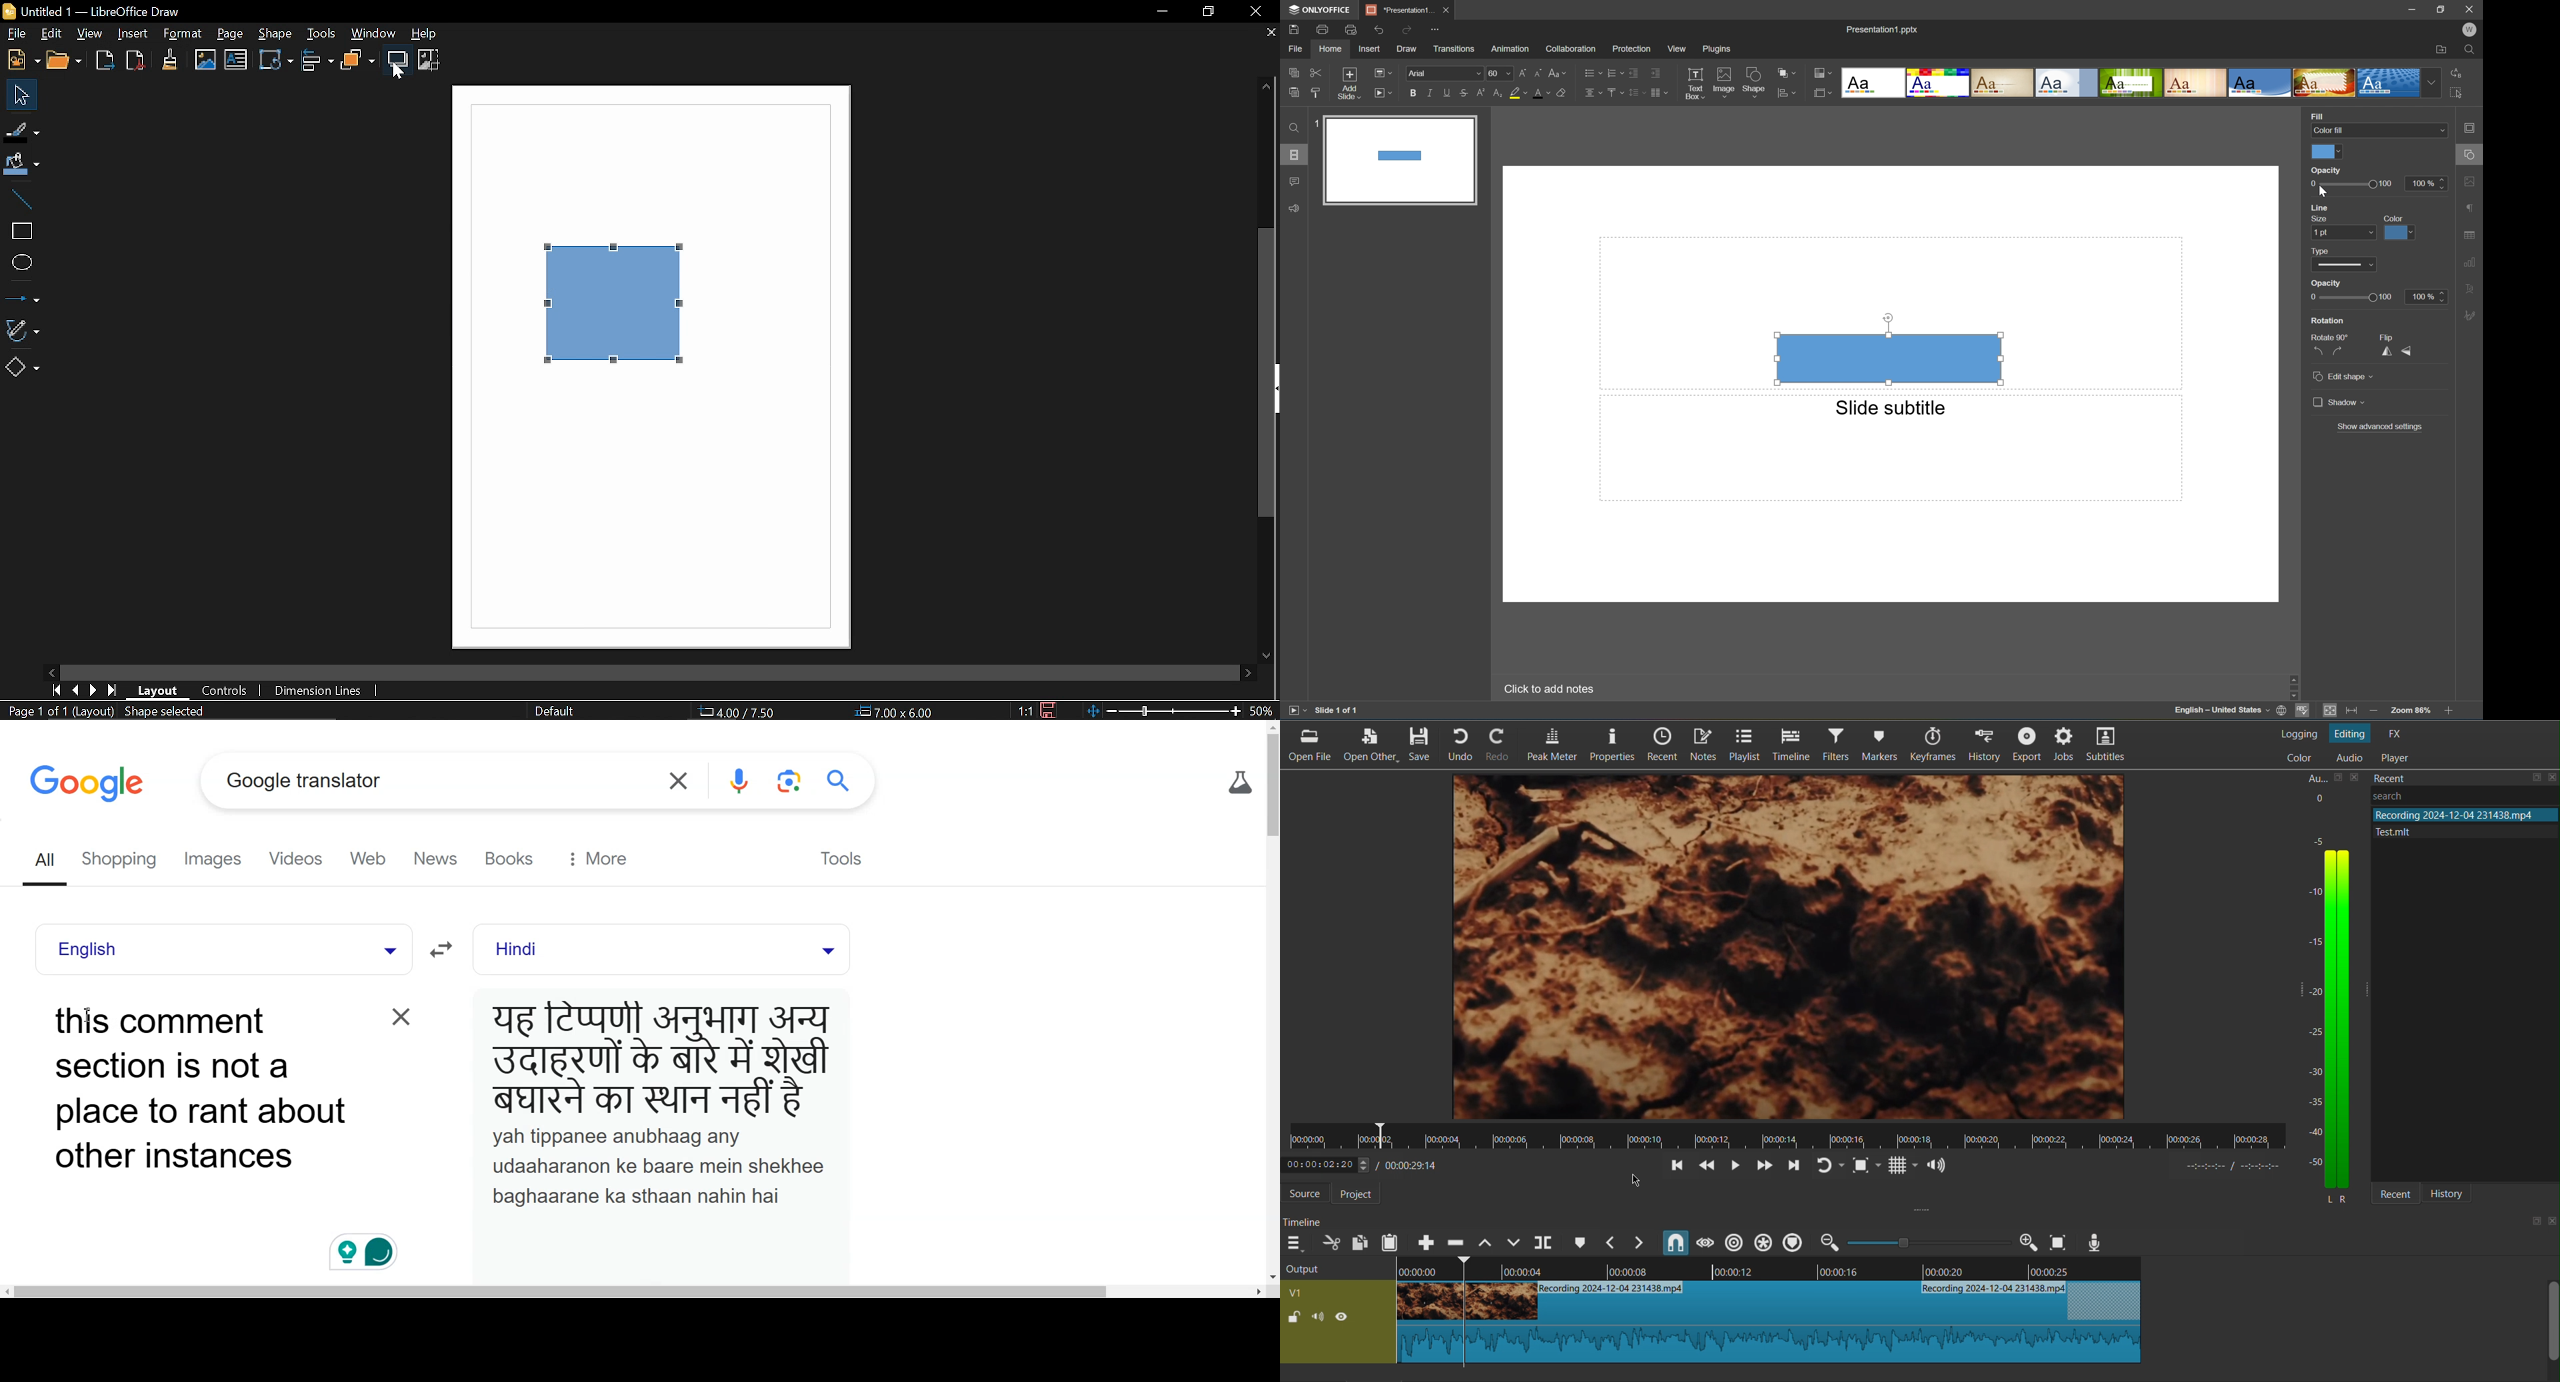 The image size is (2576, 1400). I want to click on Collaboration, so click(1571, 48).